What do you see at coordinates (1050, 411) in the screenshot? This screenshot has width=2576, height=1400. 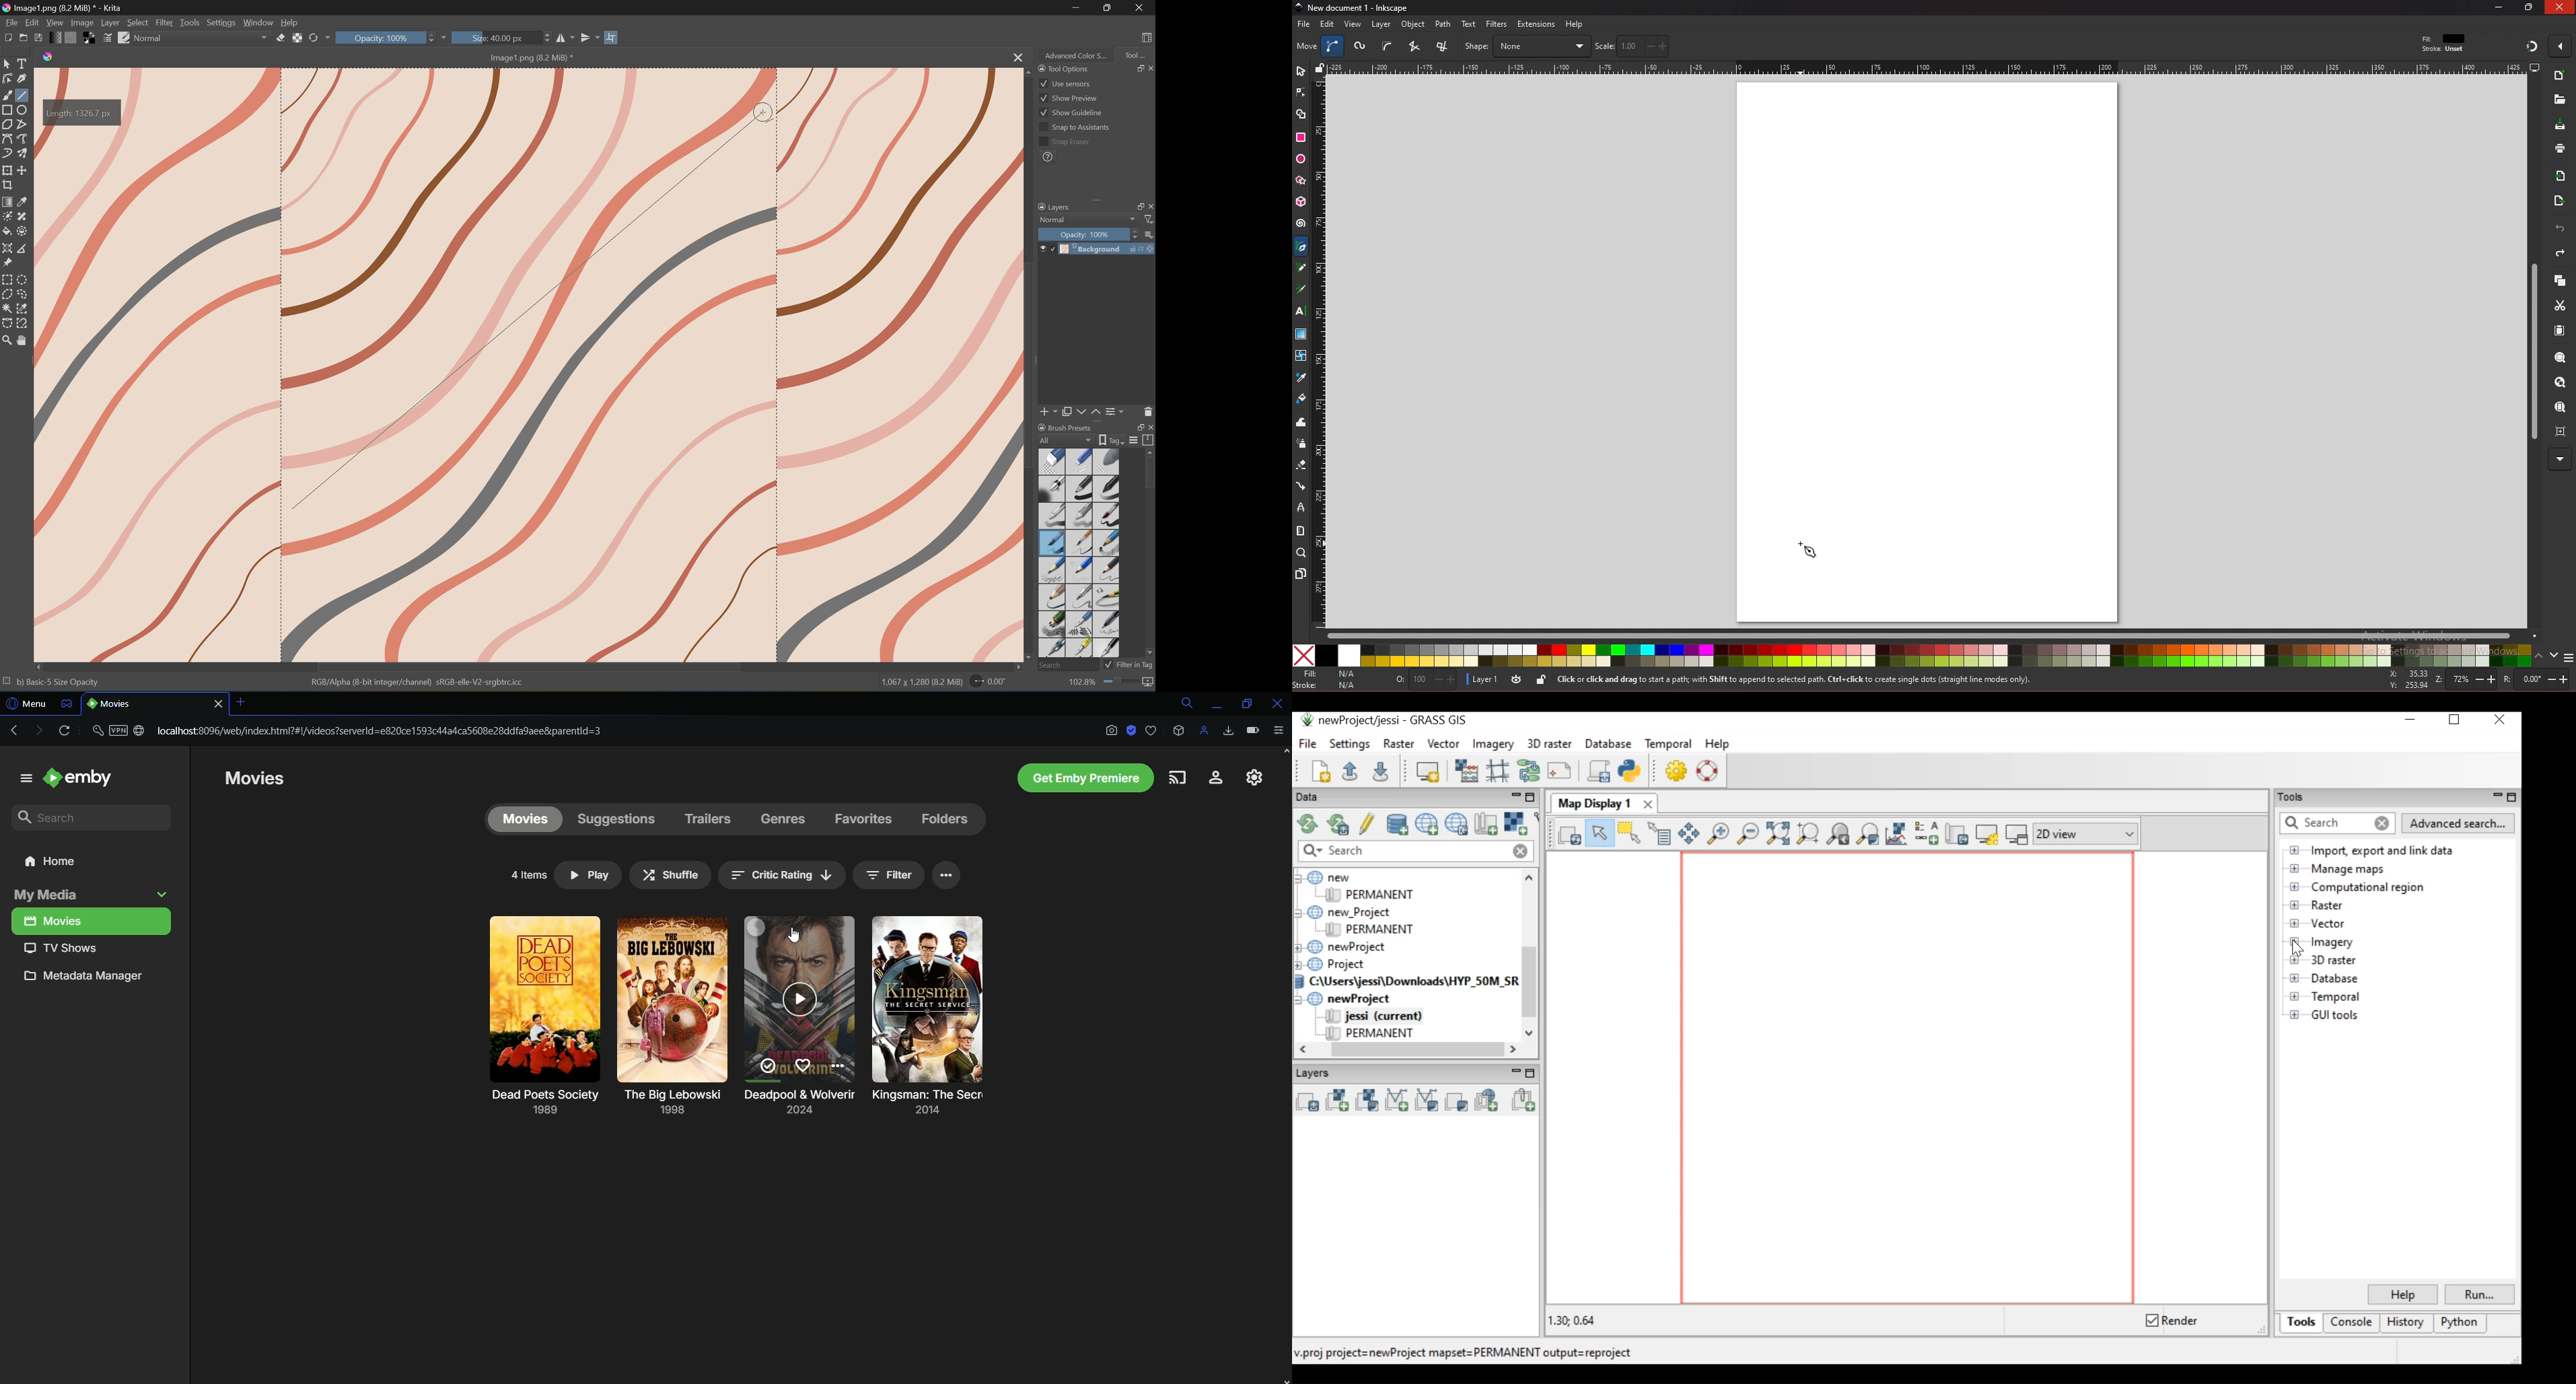 I see `Add new layer` at bounding box center [1050, 411].